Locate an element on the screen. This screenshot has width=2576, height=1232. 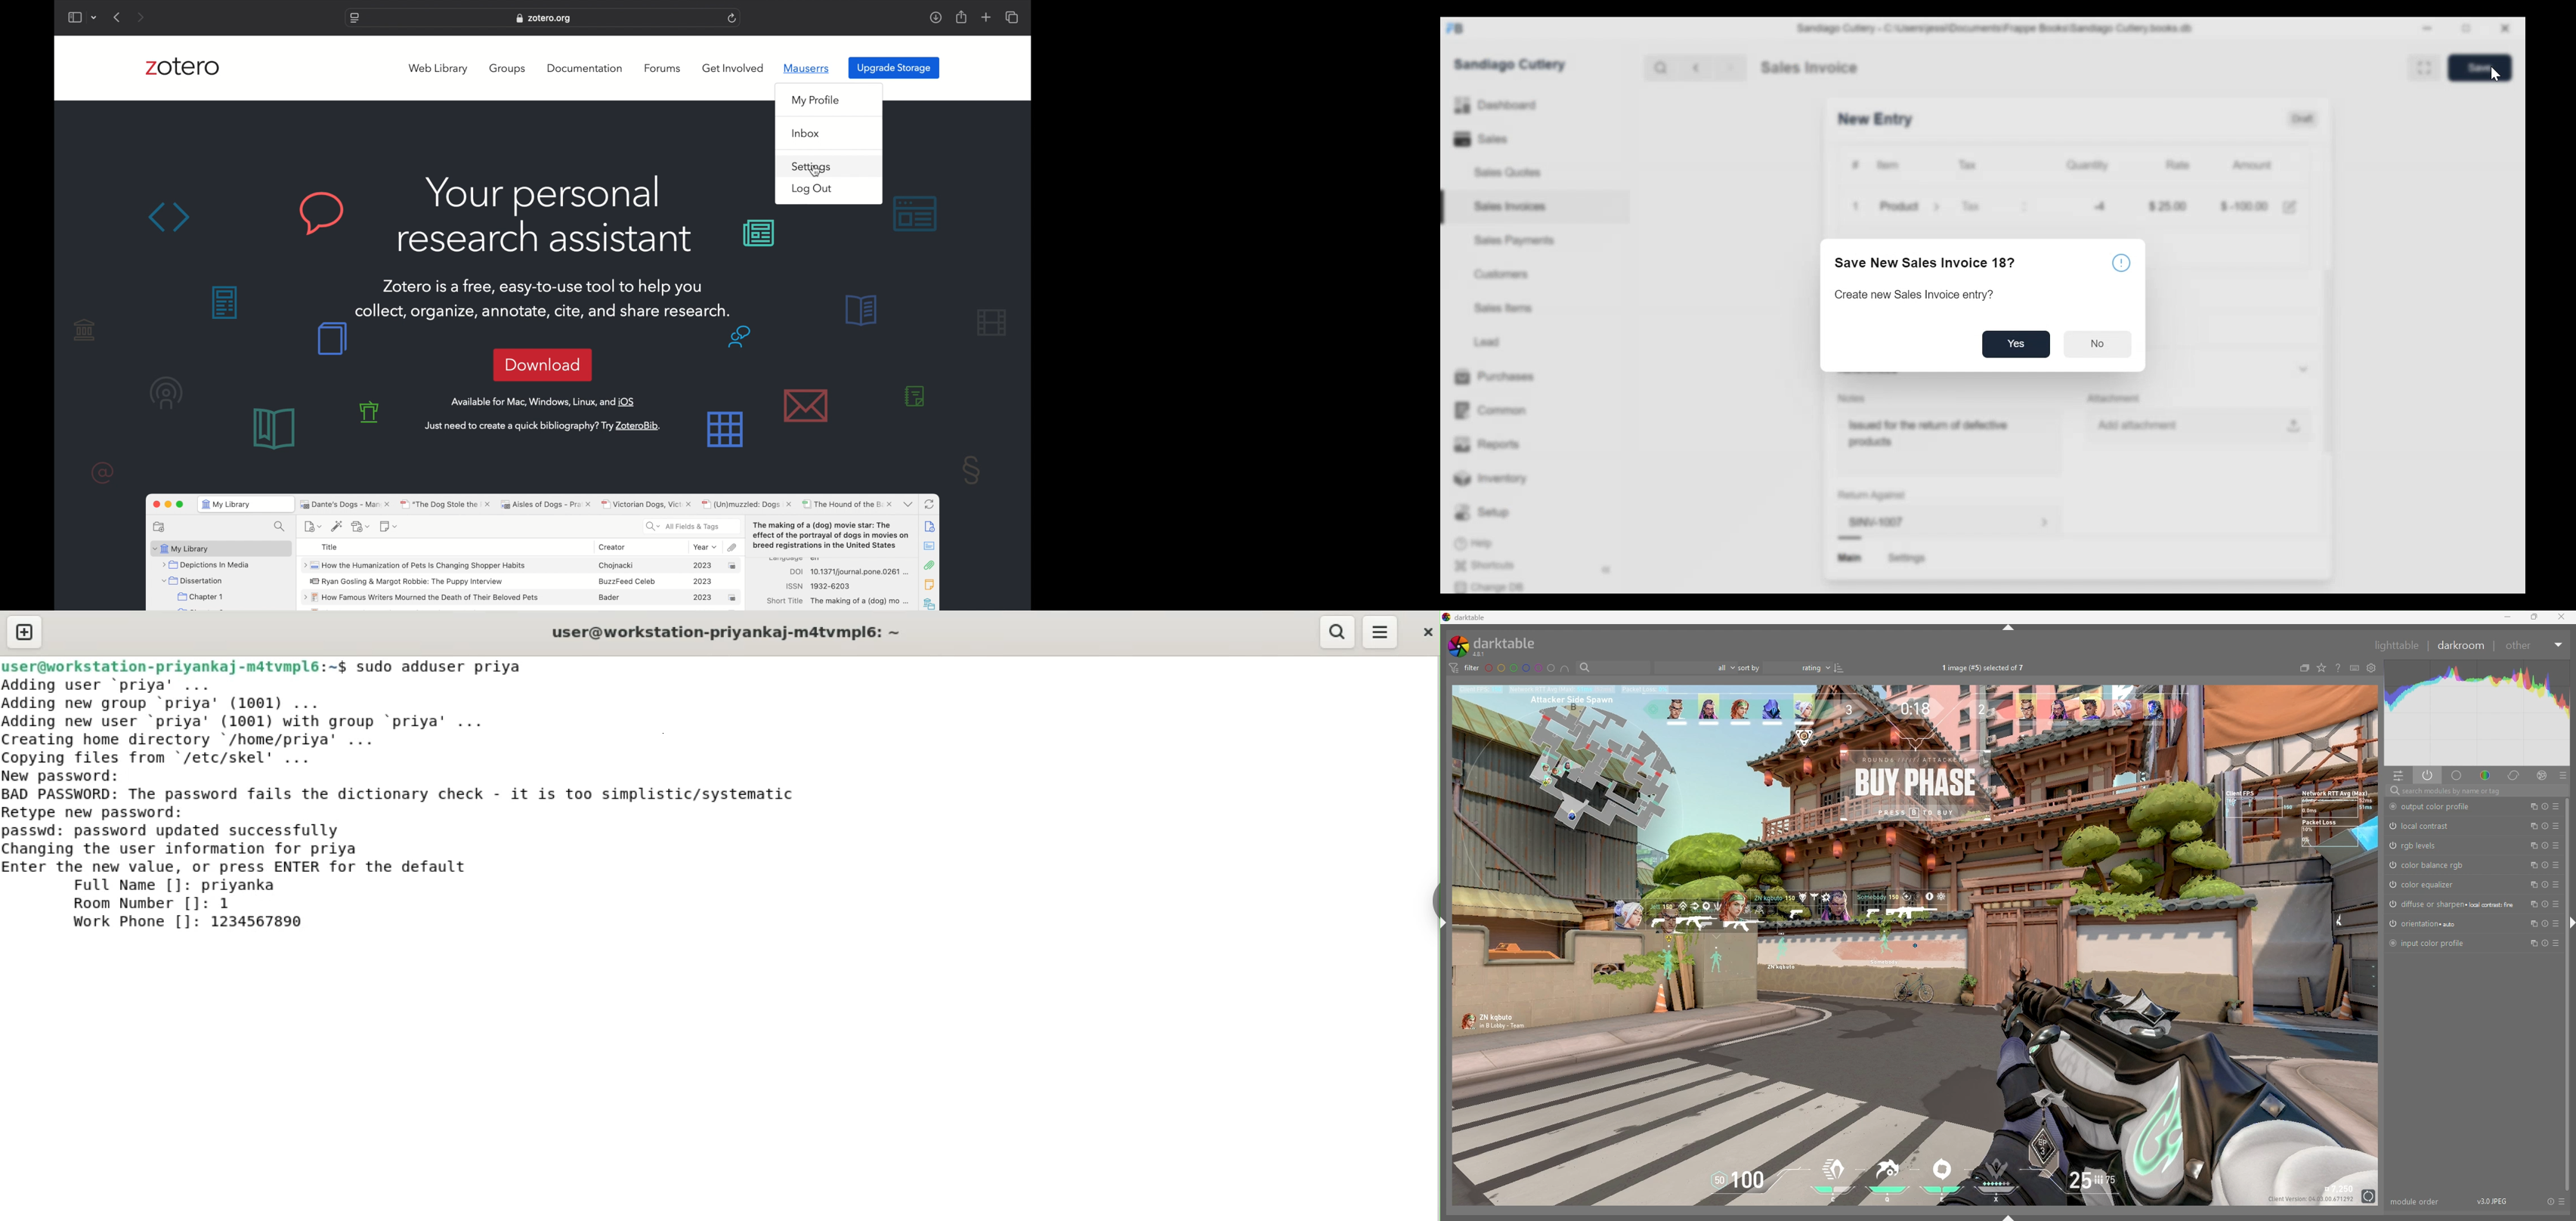
Yes is located at coordinates (2017, 344).